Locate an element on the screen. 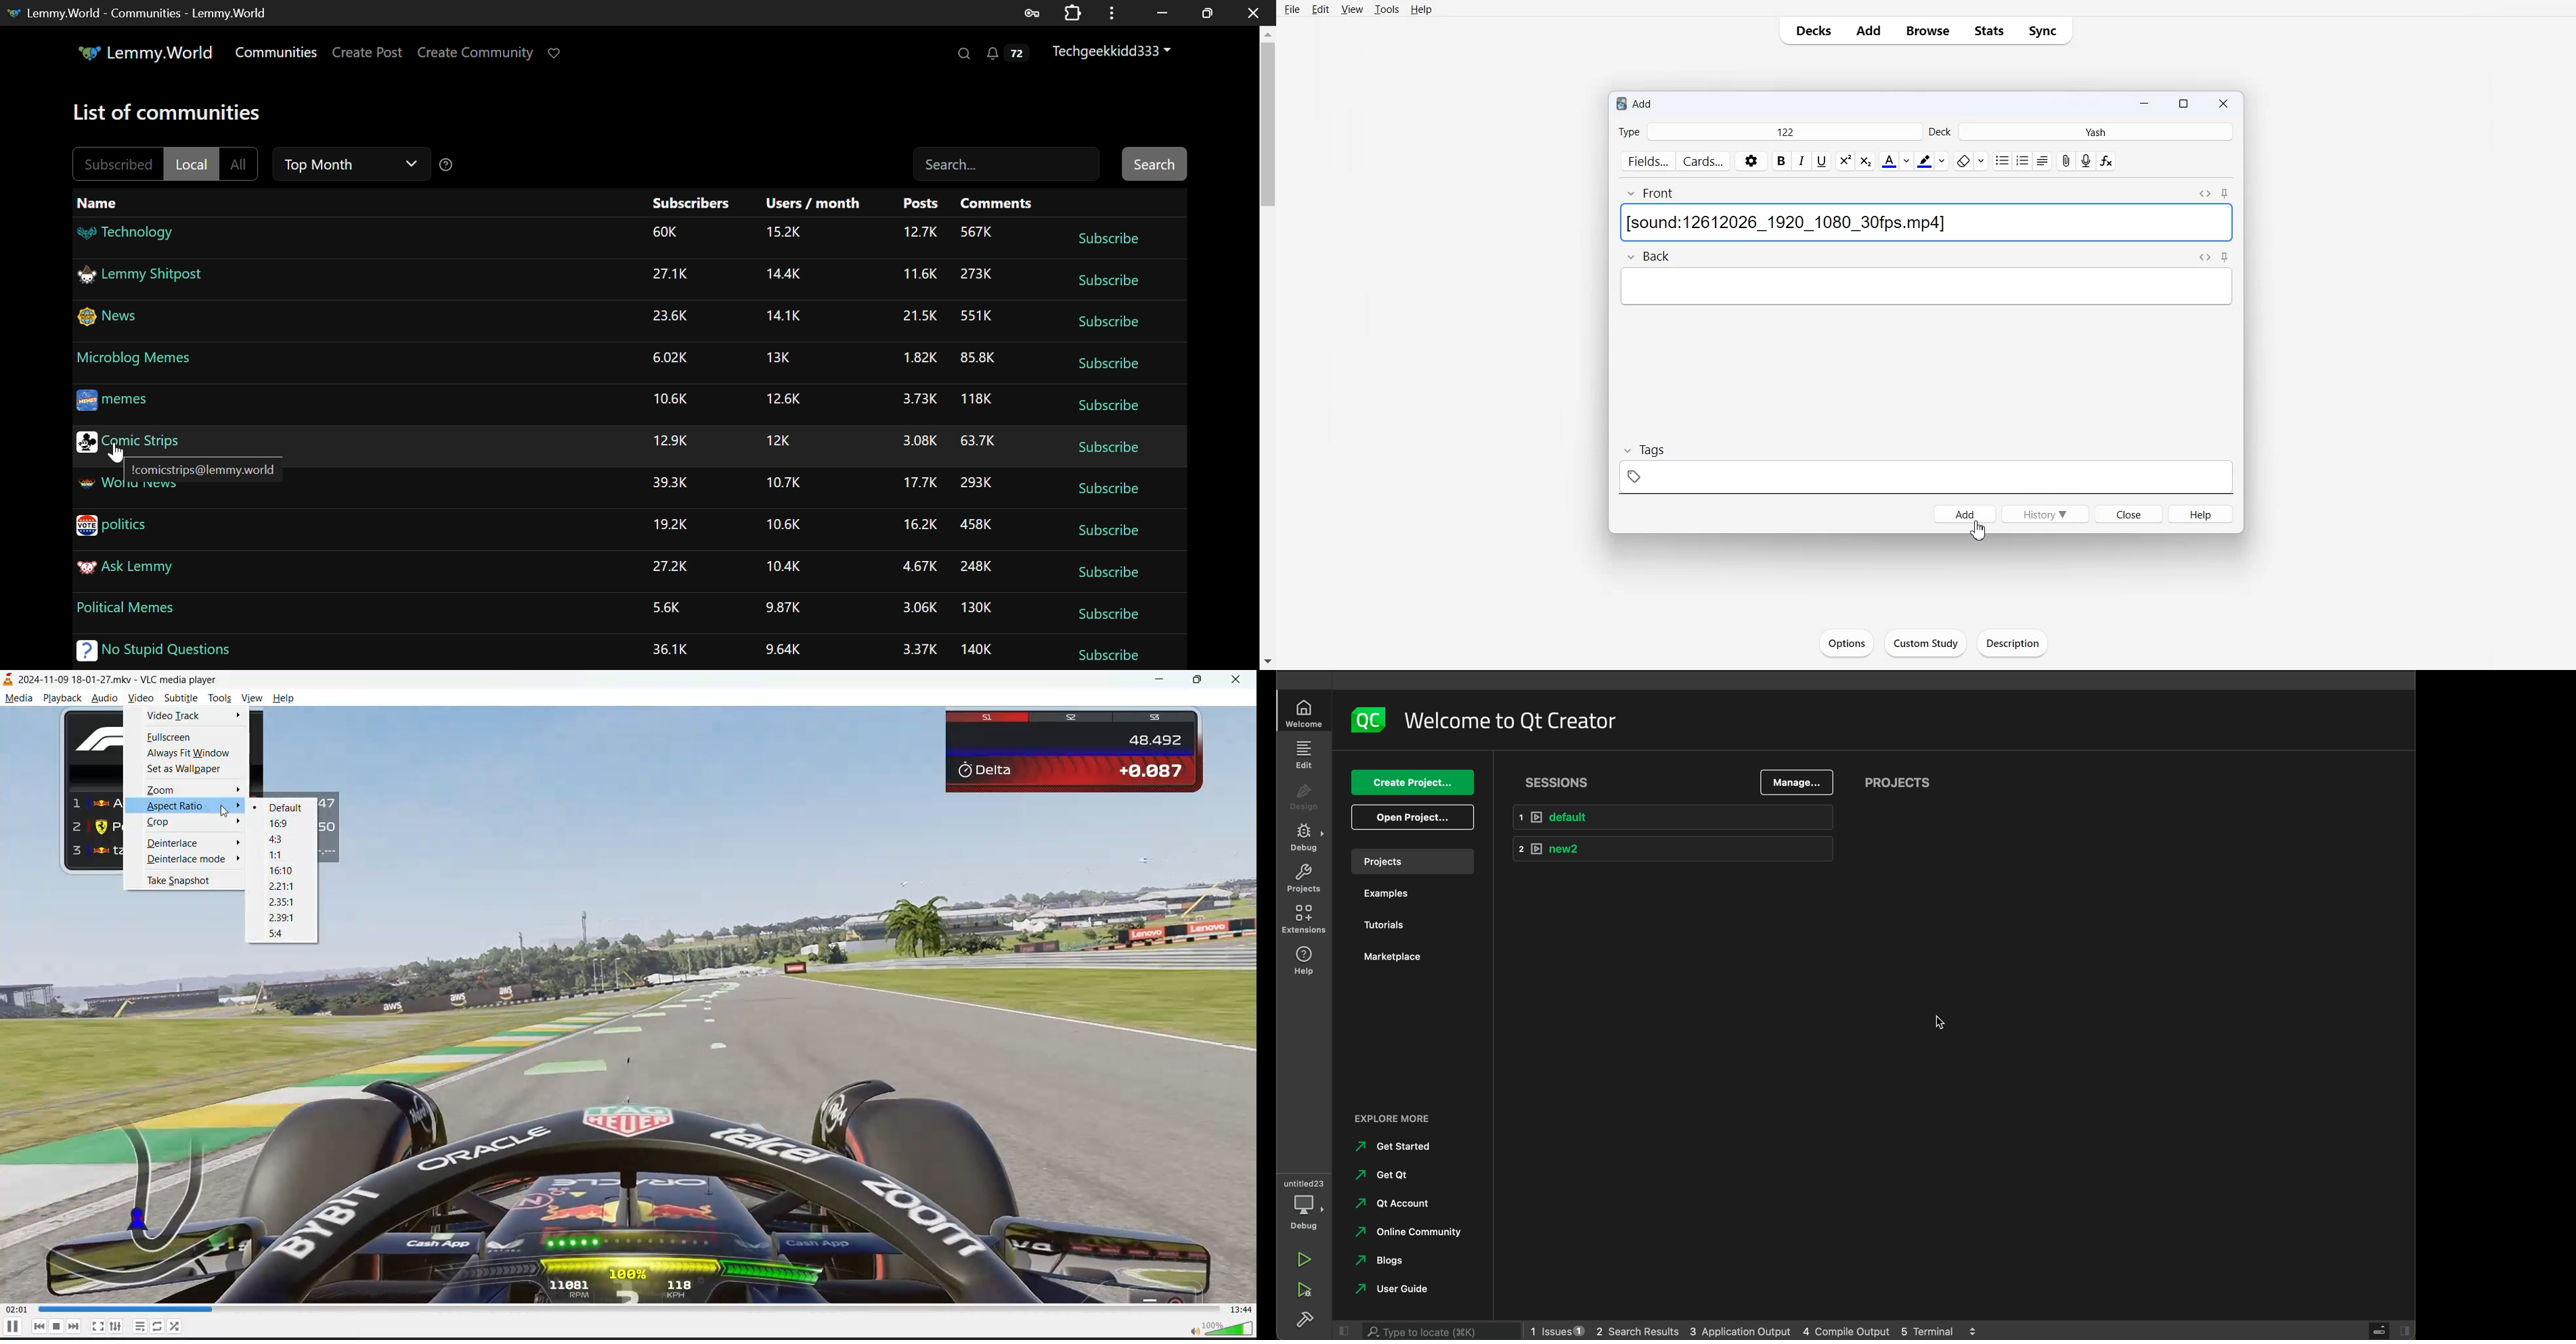 The width and height of the screenshot is (2576, 1344). view is located at coordinates (254, 699).